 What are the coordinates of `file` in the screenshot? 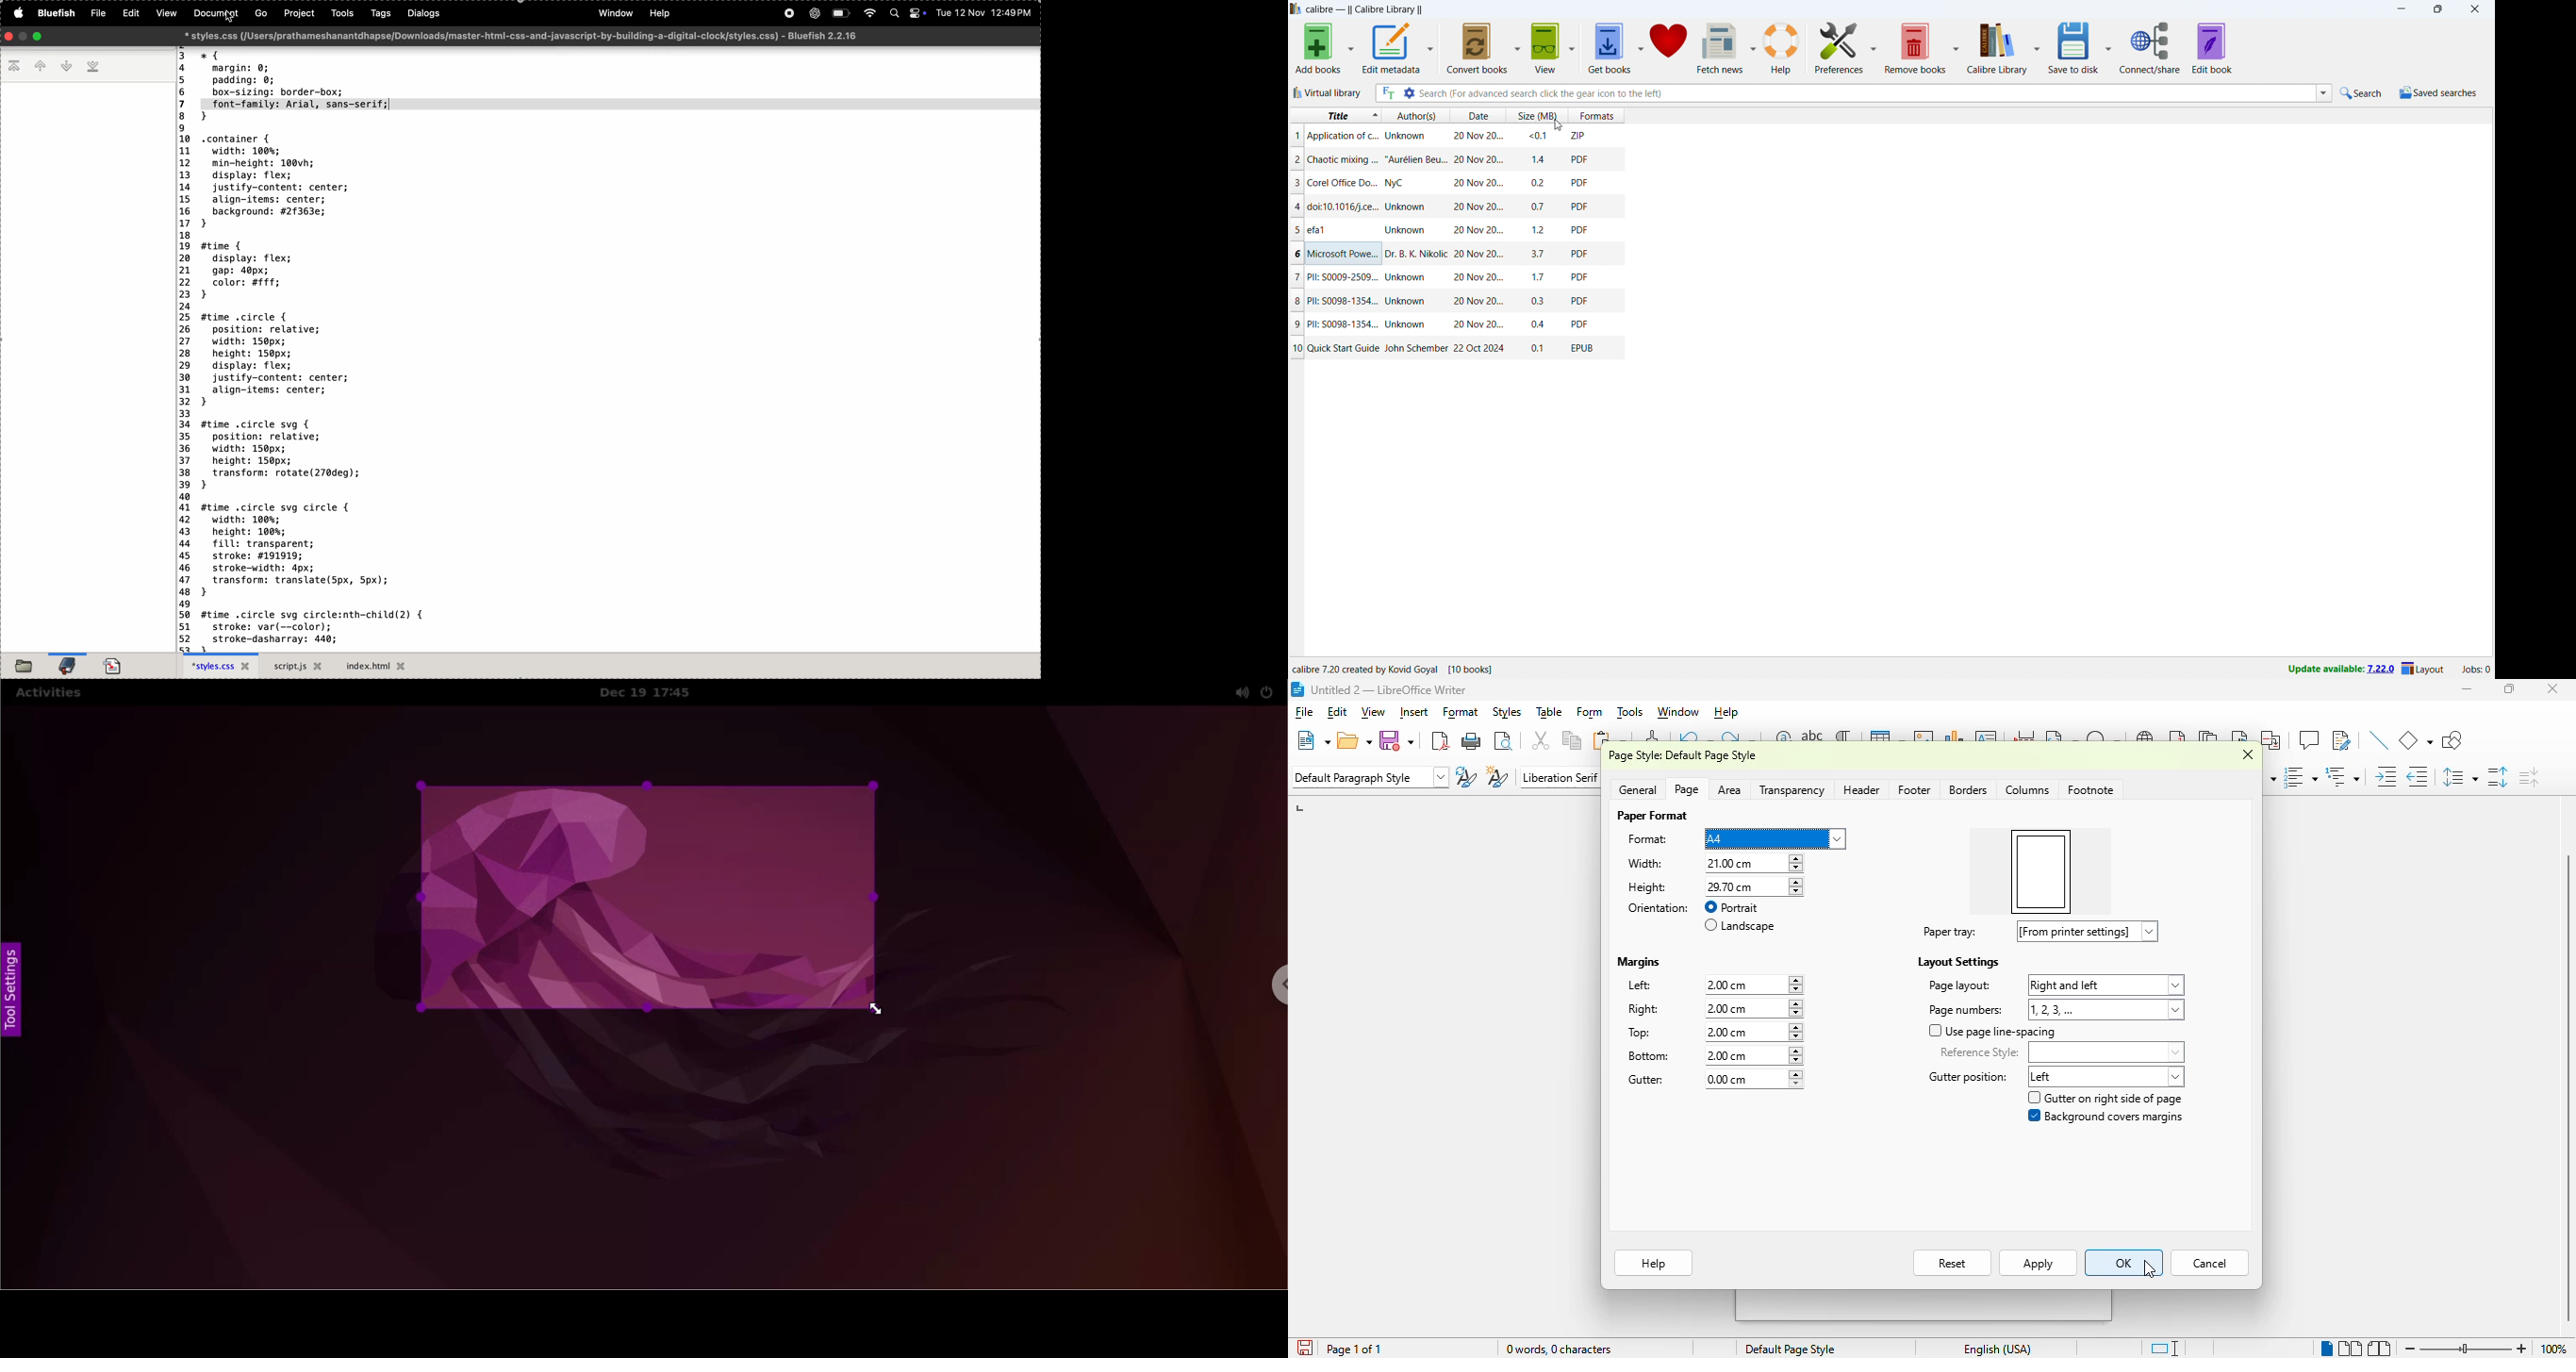 It's located at (1305, 711).